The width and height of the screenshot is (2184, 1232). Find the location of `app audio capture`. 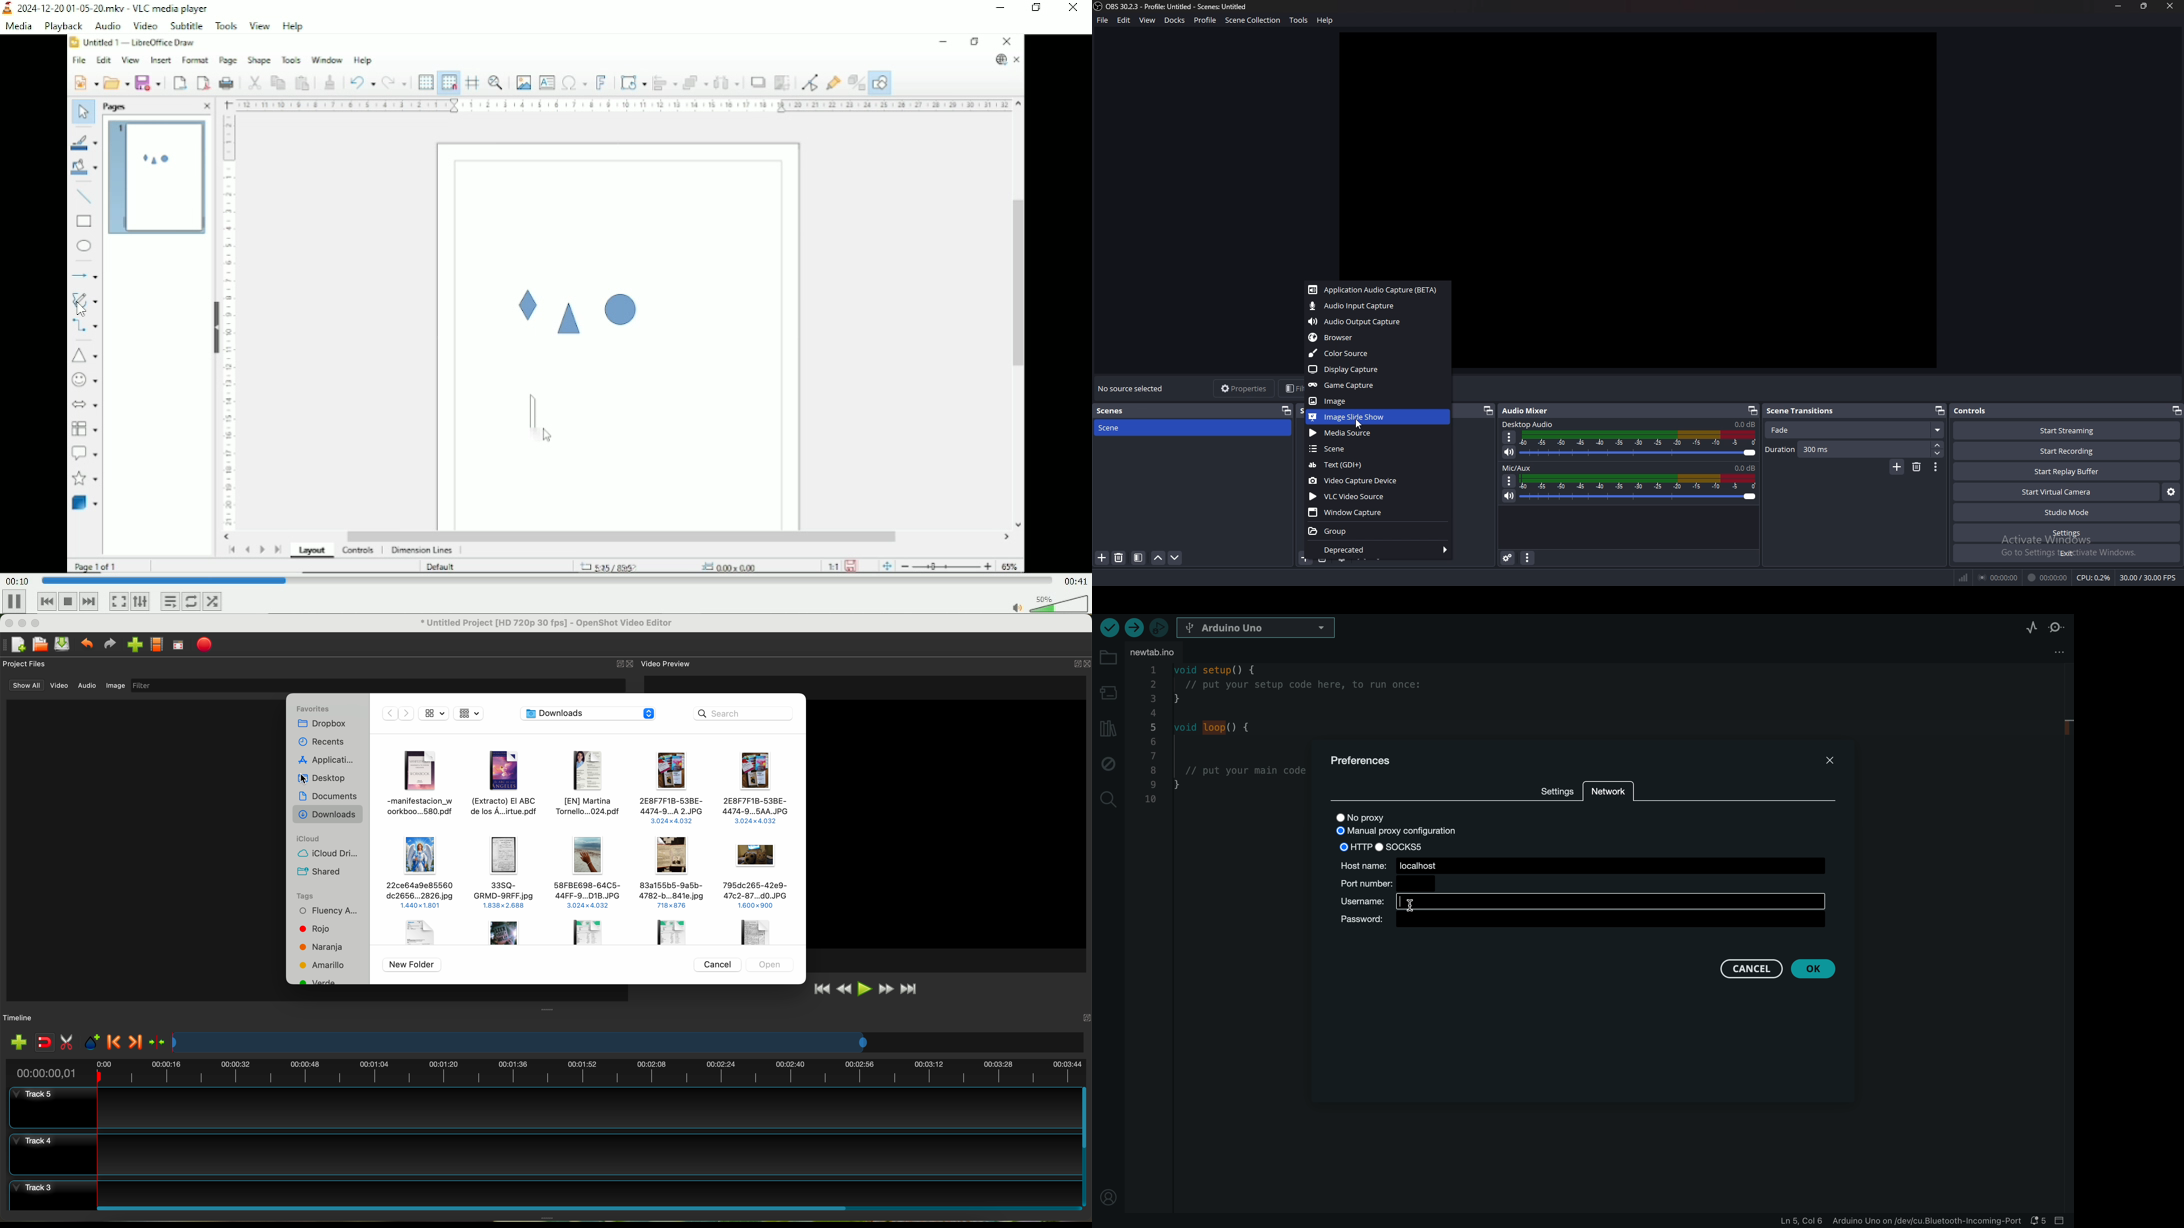

app audio capture is located at coordinates (1376, 291).